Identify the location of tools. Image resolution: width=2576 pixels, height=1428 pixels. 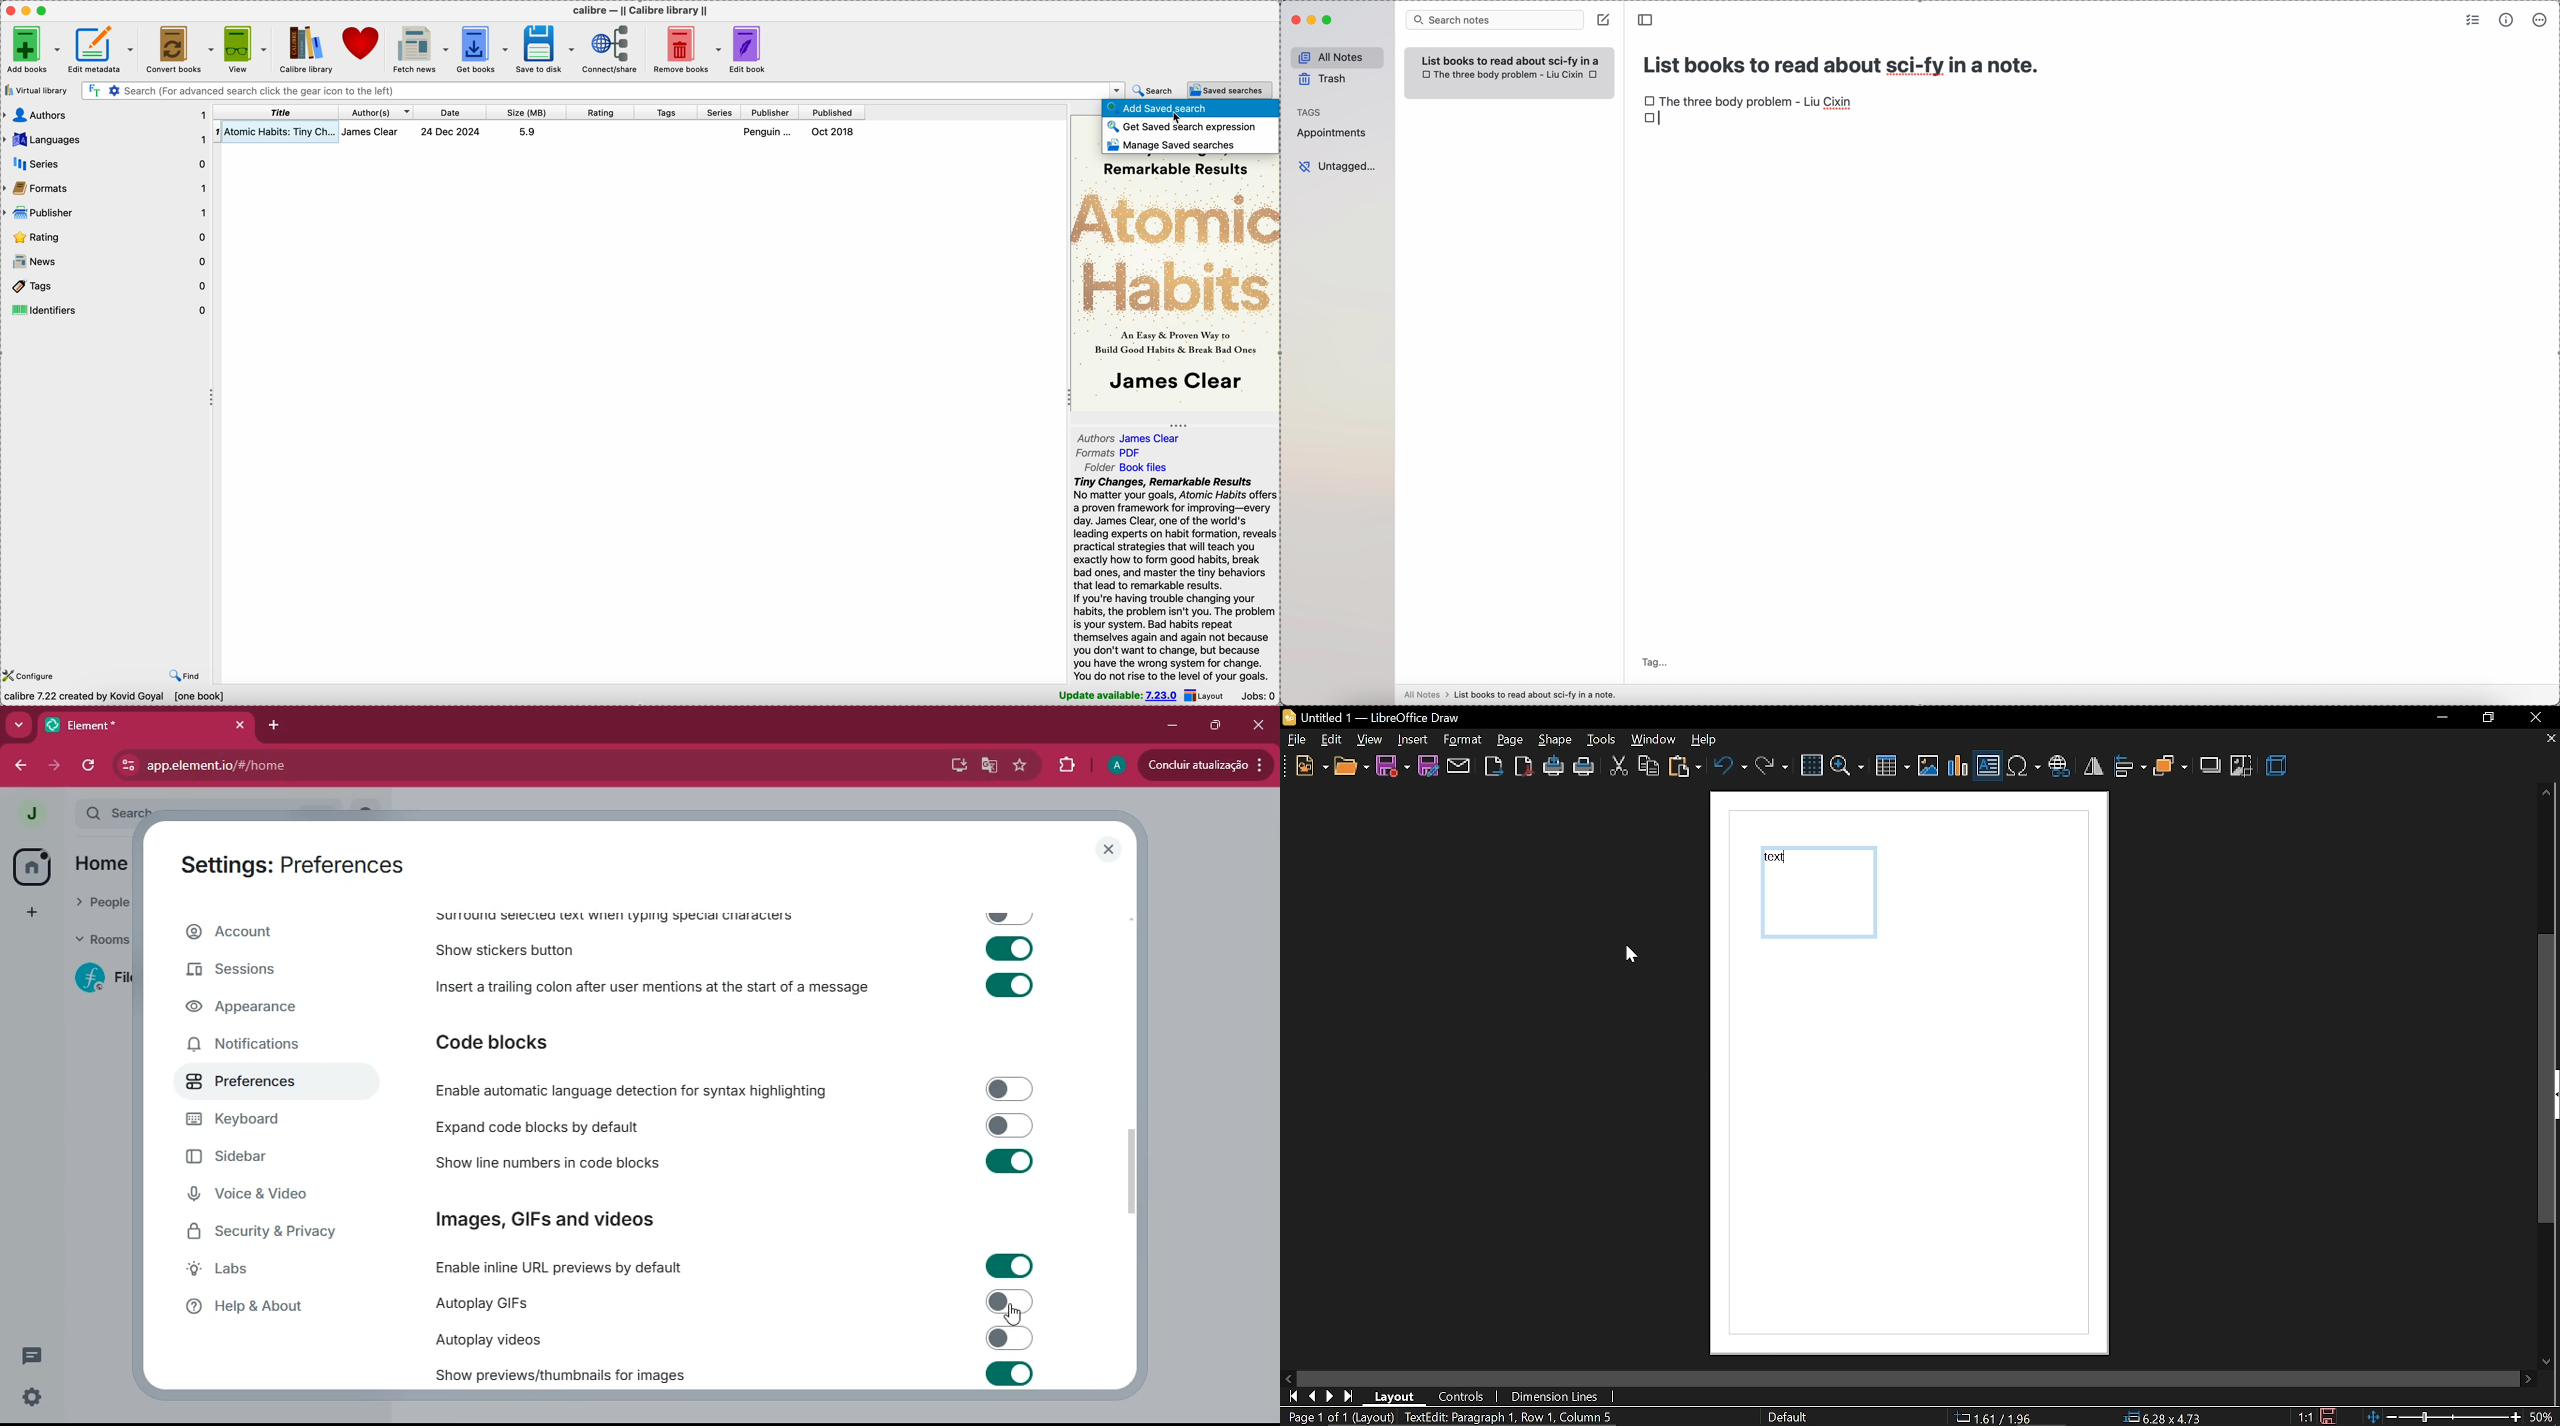
(1602, 741).